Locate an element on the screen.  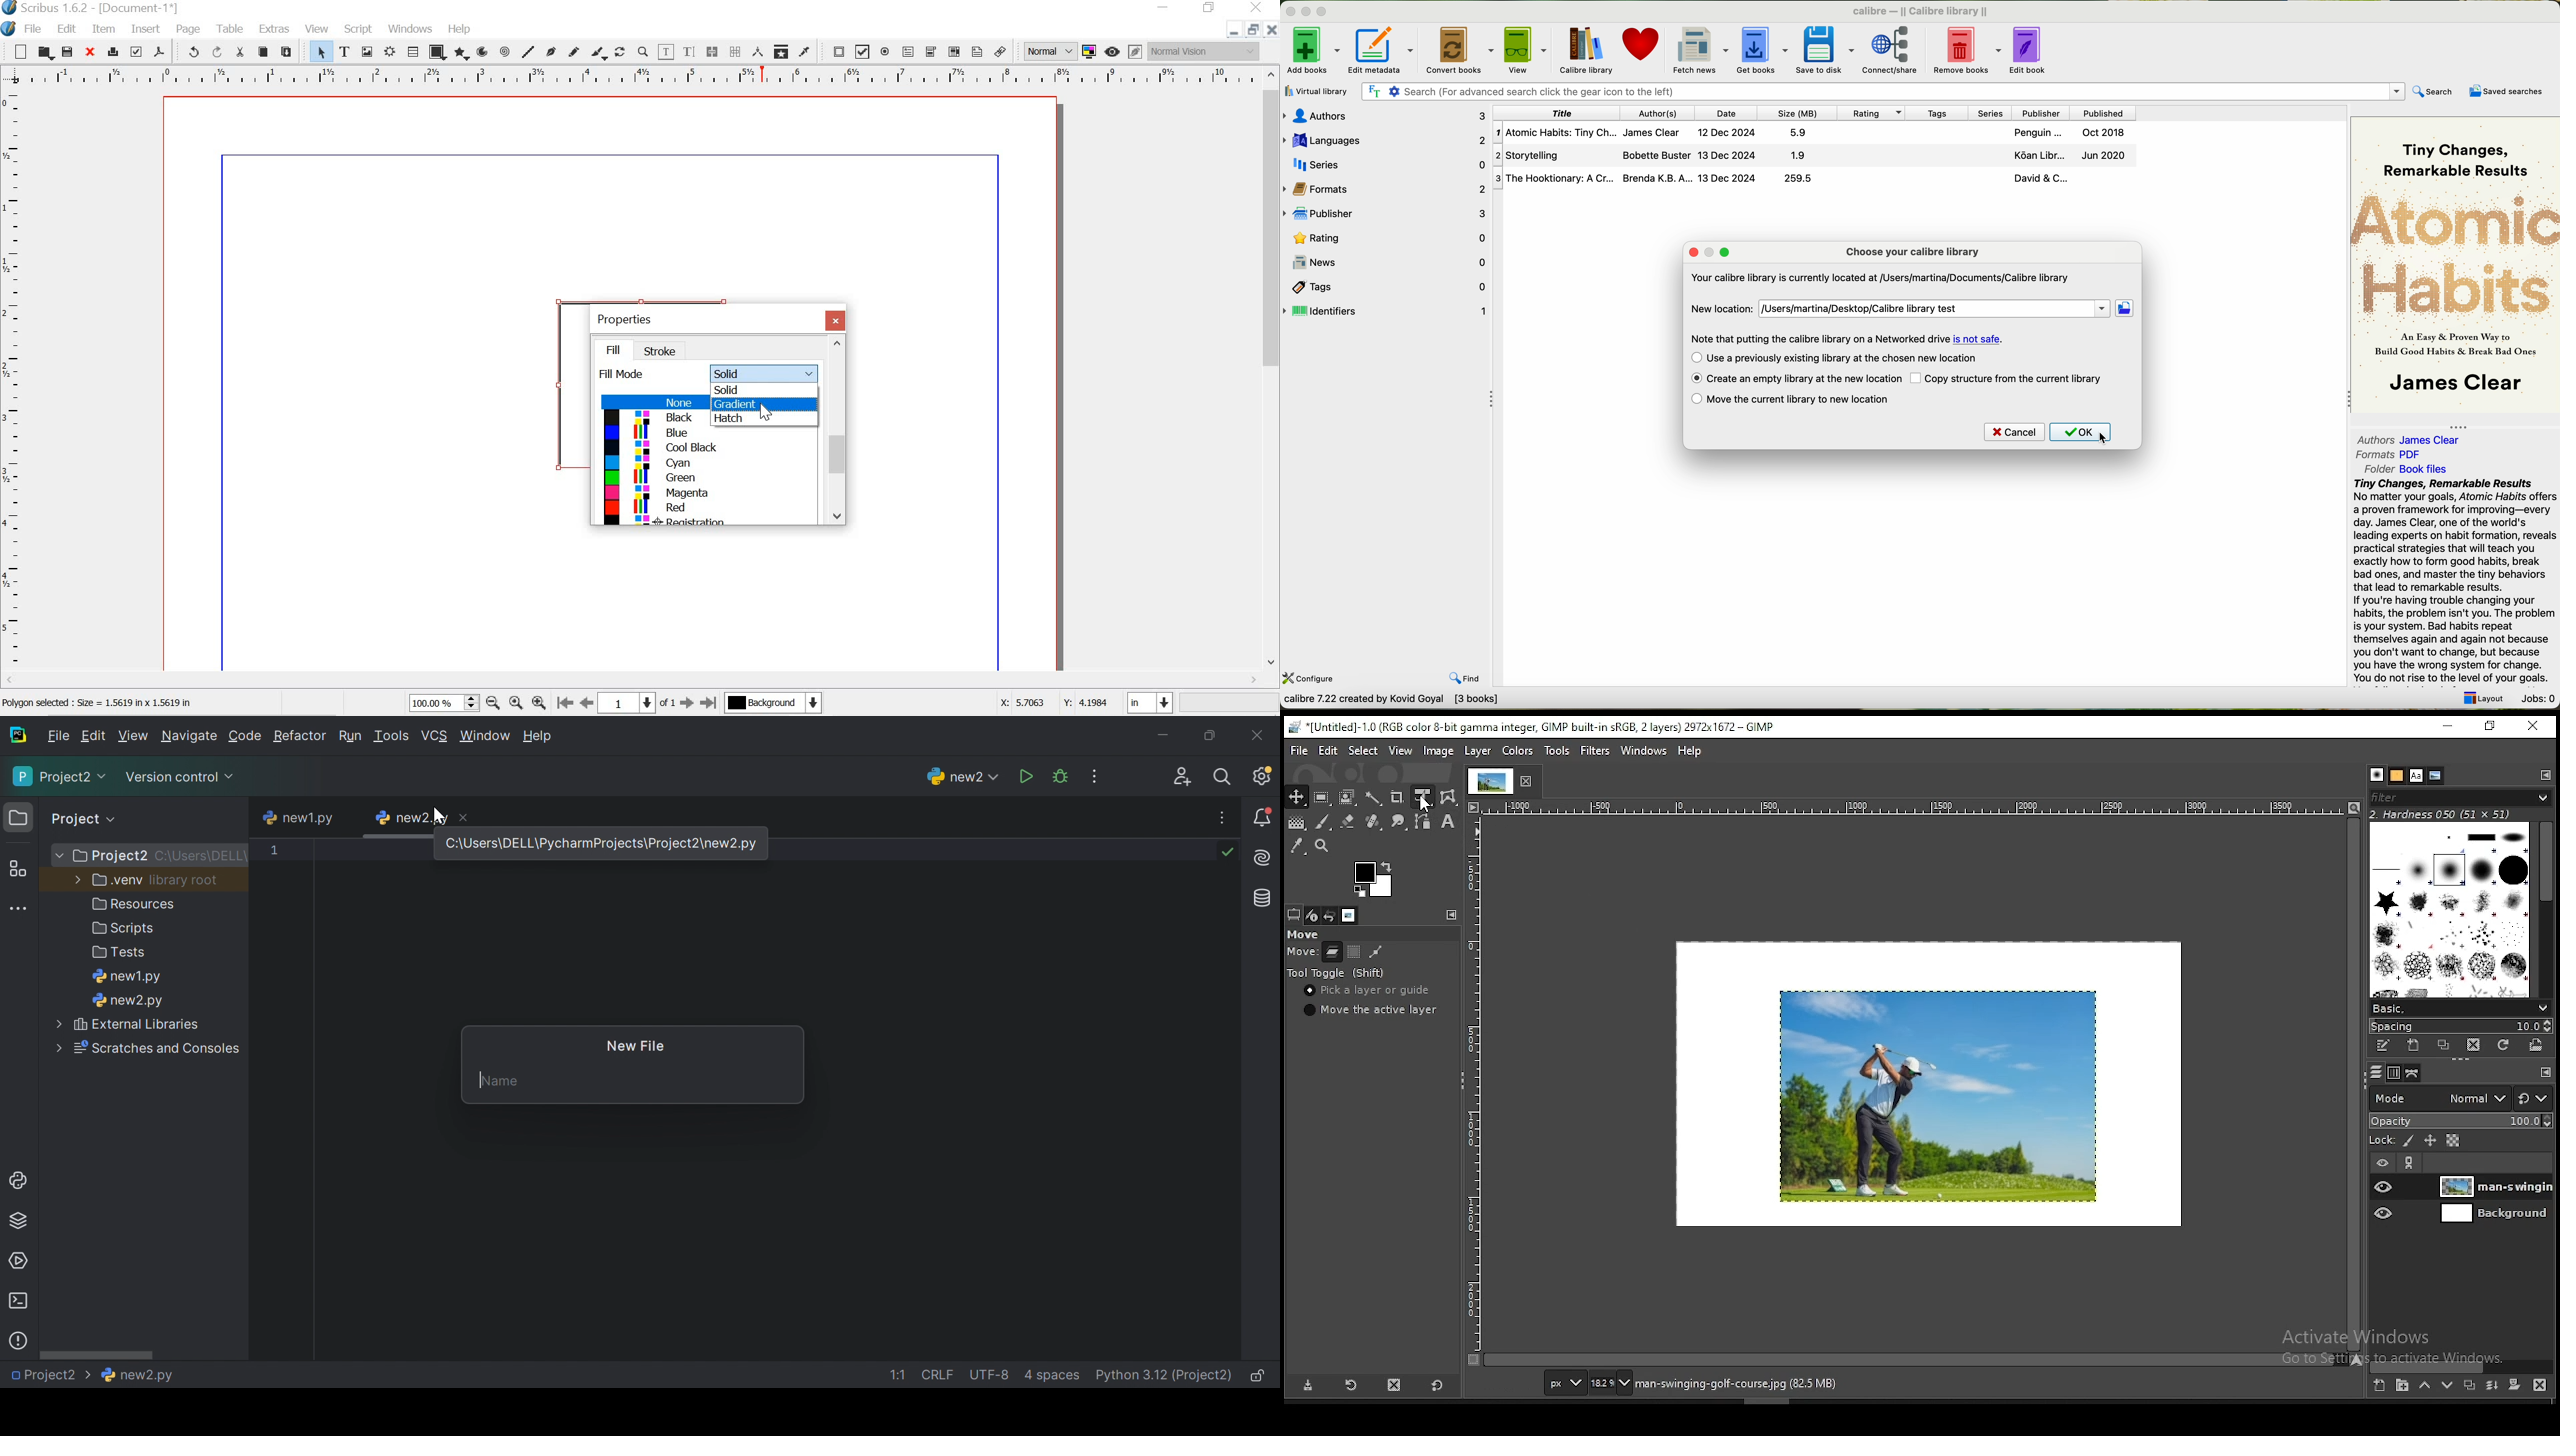
Note that putting the calibre library on a Networked drive is not safe. is located at coordinates (1845, 338).